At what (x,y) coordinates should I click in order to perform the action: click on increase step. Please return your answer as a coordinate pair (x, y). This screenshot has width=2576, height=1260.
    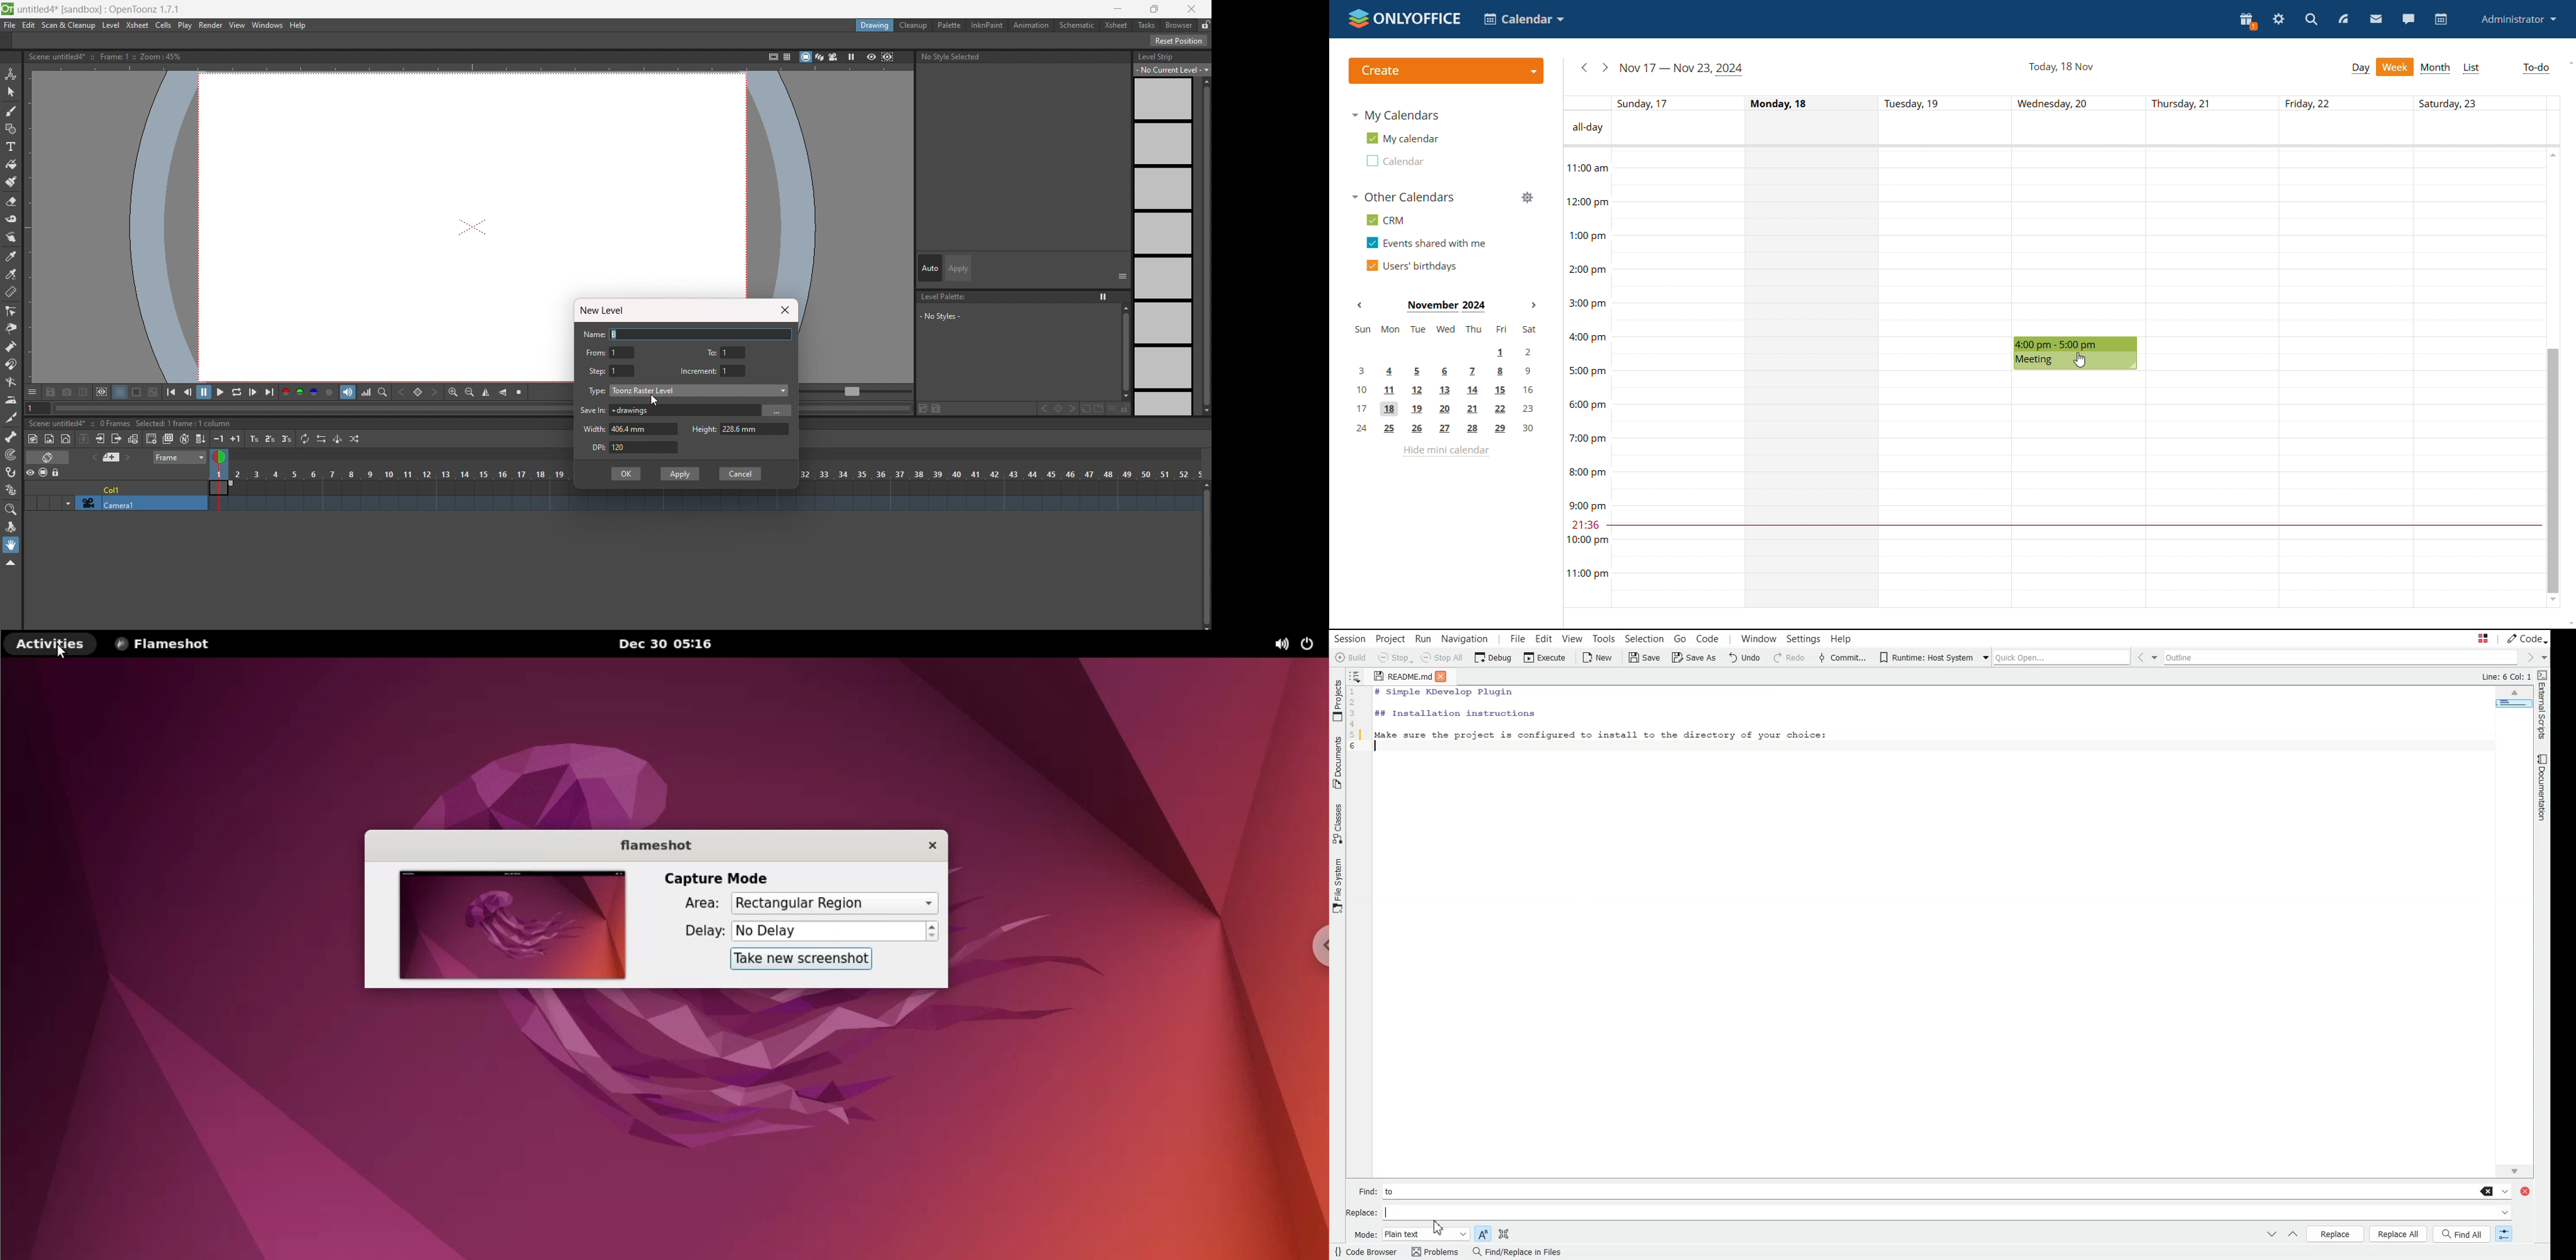
    Looking at the image, I should click on (252, 439).